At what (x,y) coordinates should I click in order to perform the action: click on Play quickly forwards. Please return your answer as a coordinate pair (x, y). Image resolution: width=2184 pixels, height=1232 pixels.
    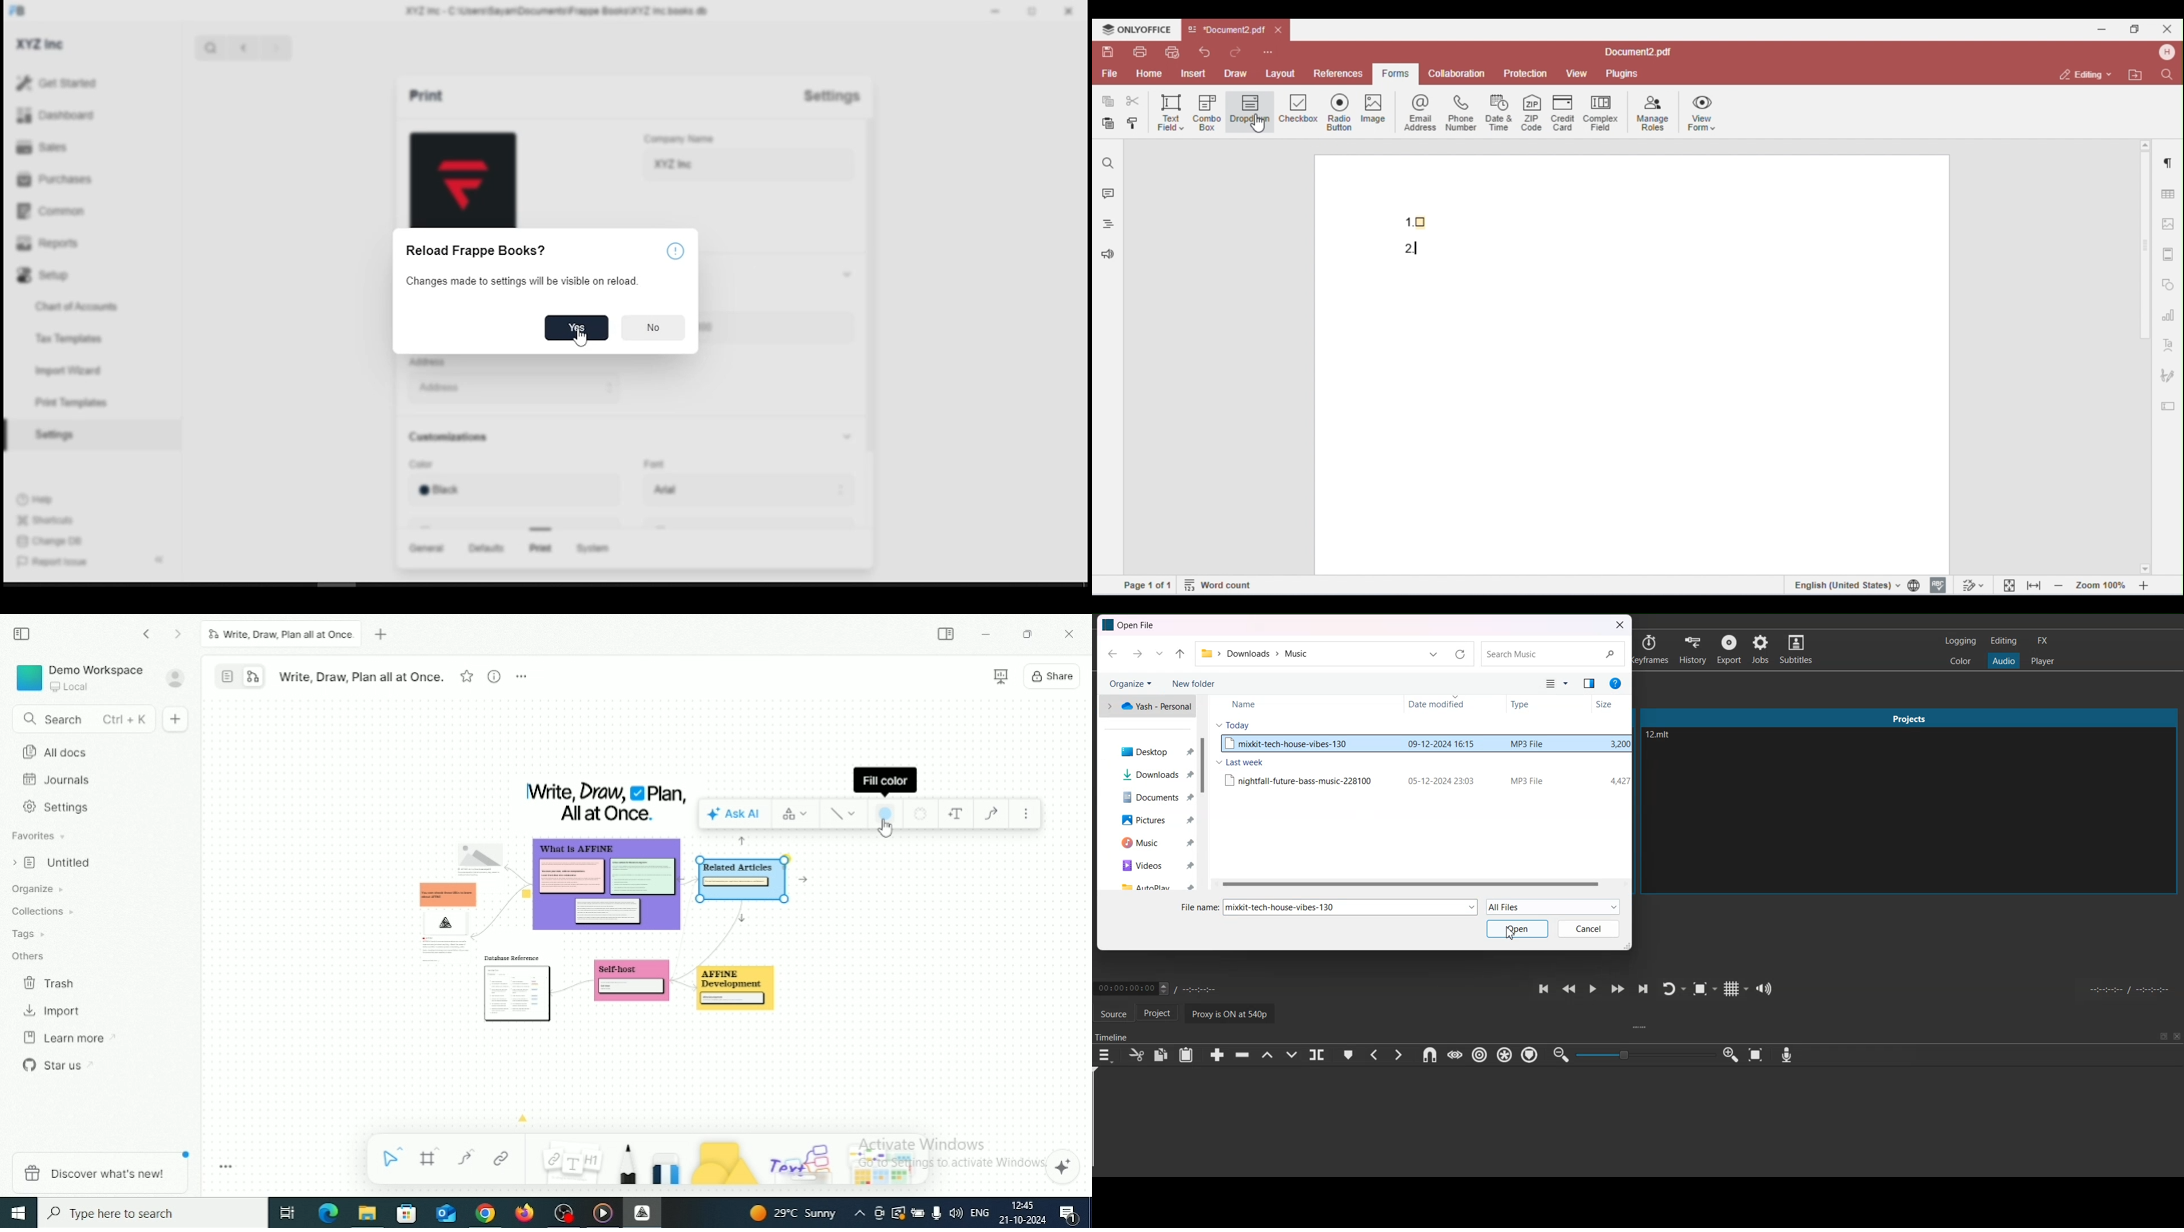
    Looking at the image, I should click on (1616, 989).